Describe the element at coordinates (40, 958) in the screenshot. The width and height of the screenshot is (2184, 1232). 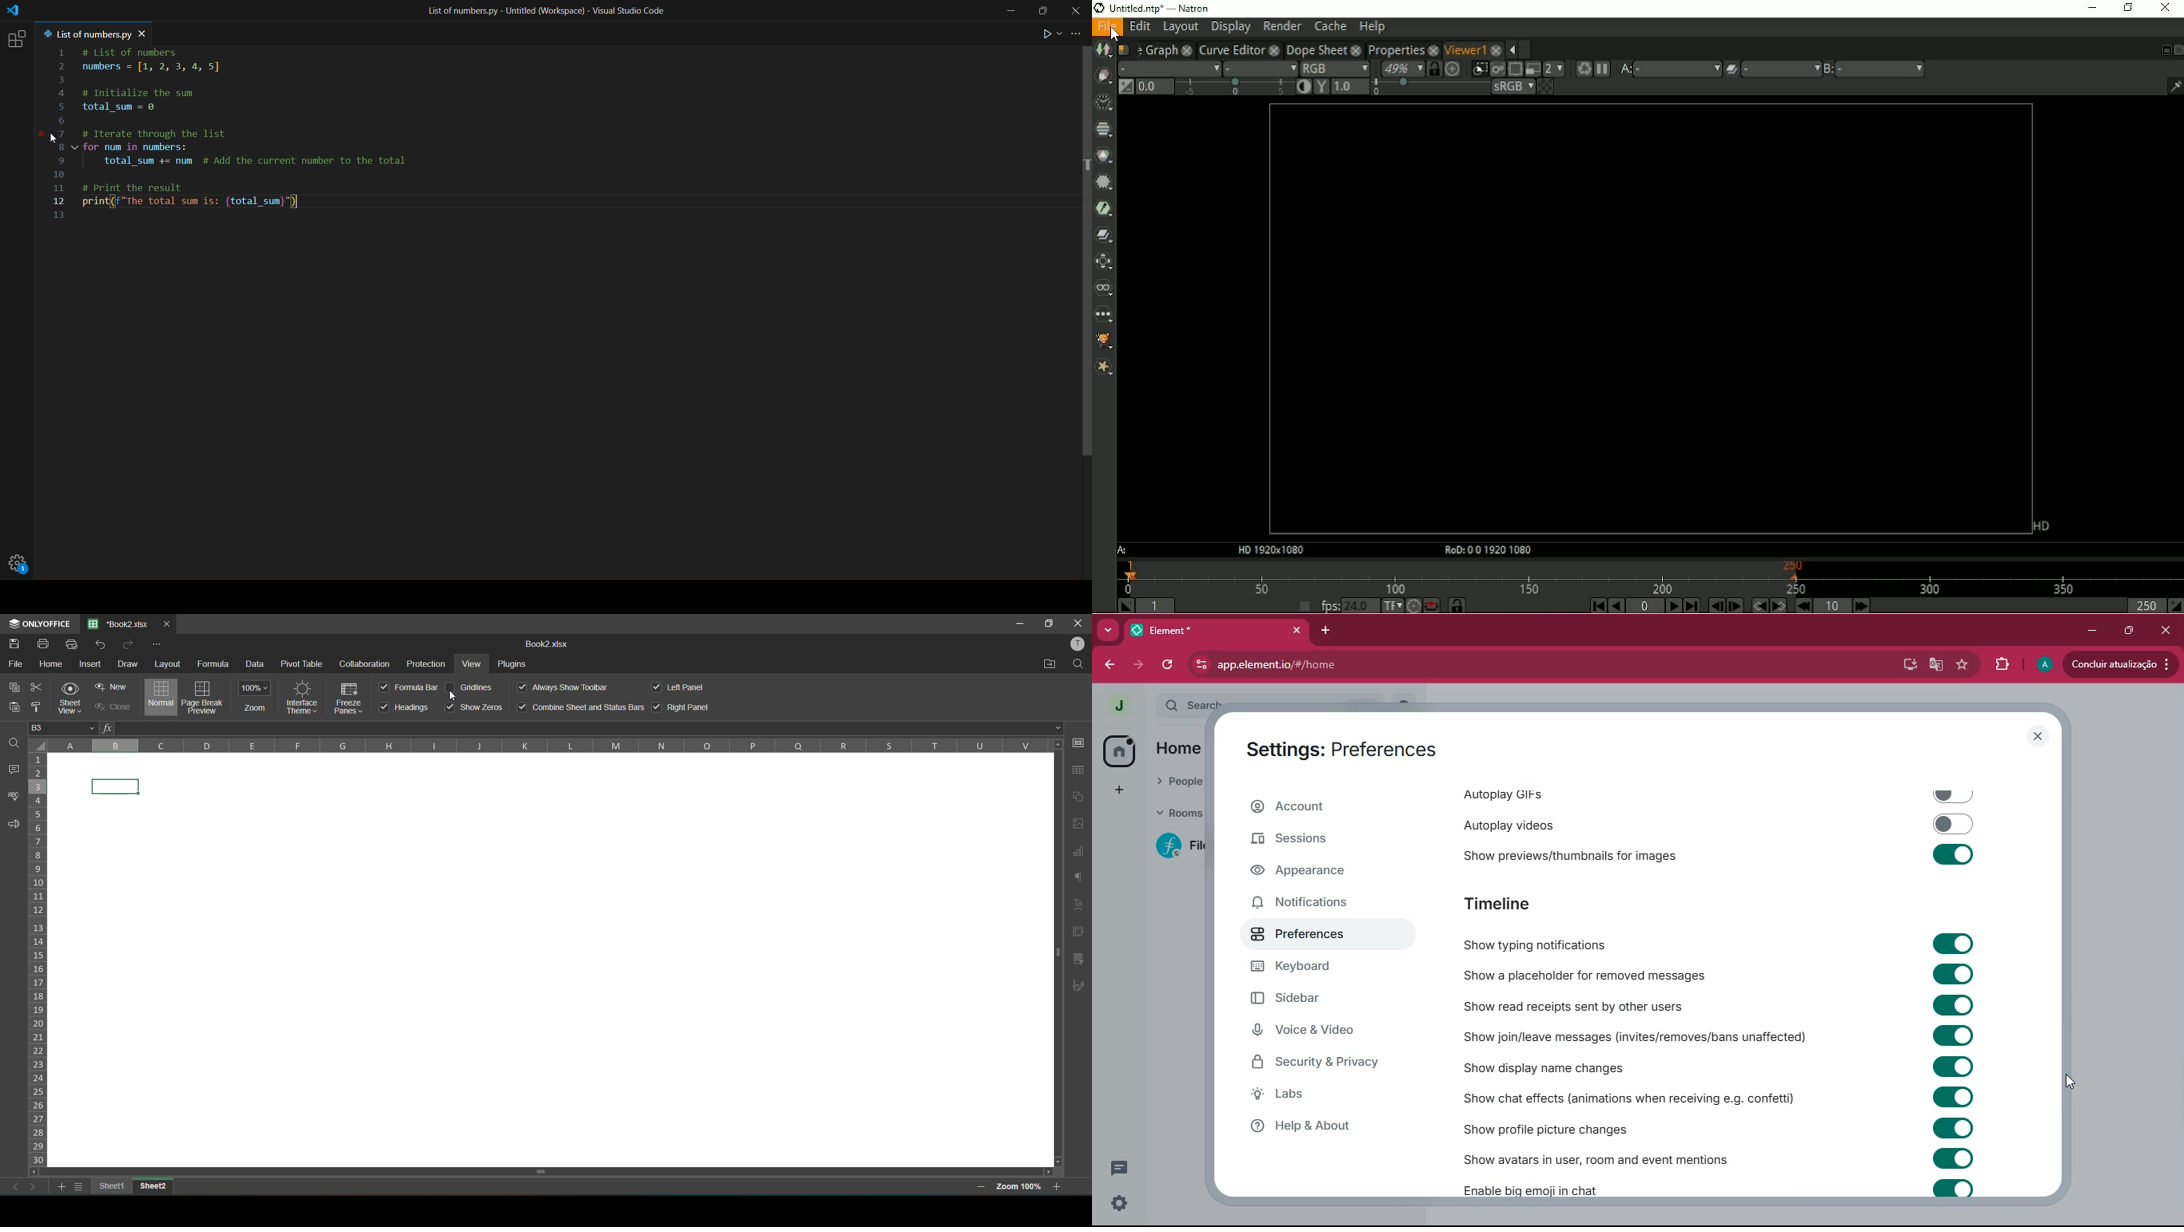
I see `row numbers` at that location.